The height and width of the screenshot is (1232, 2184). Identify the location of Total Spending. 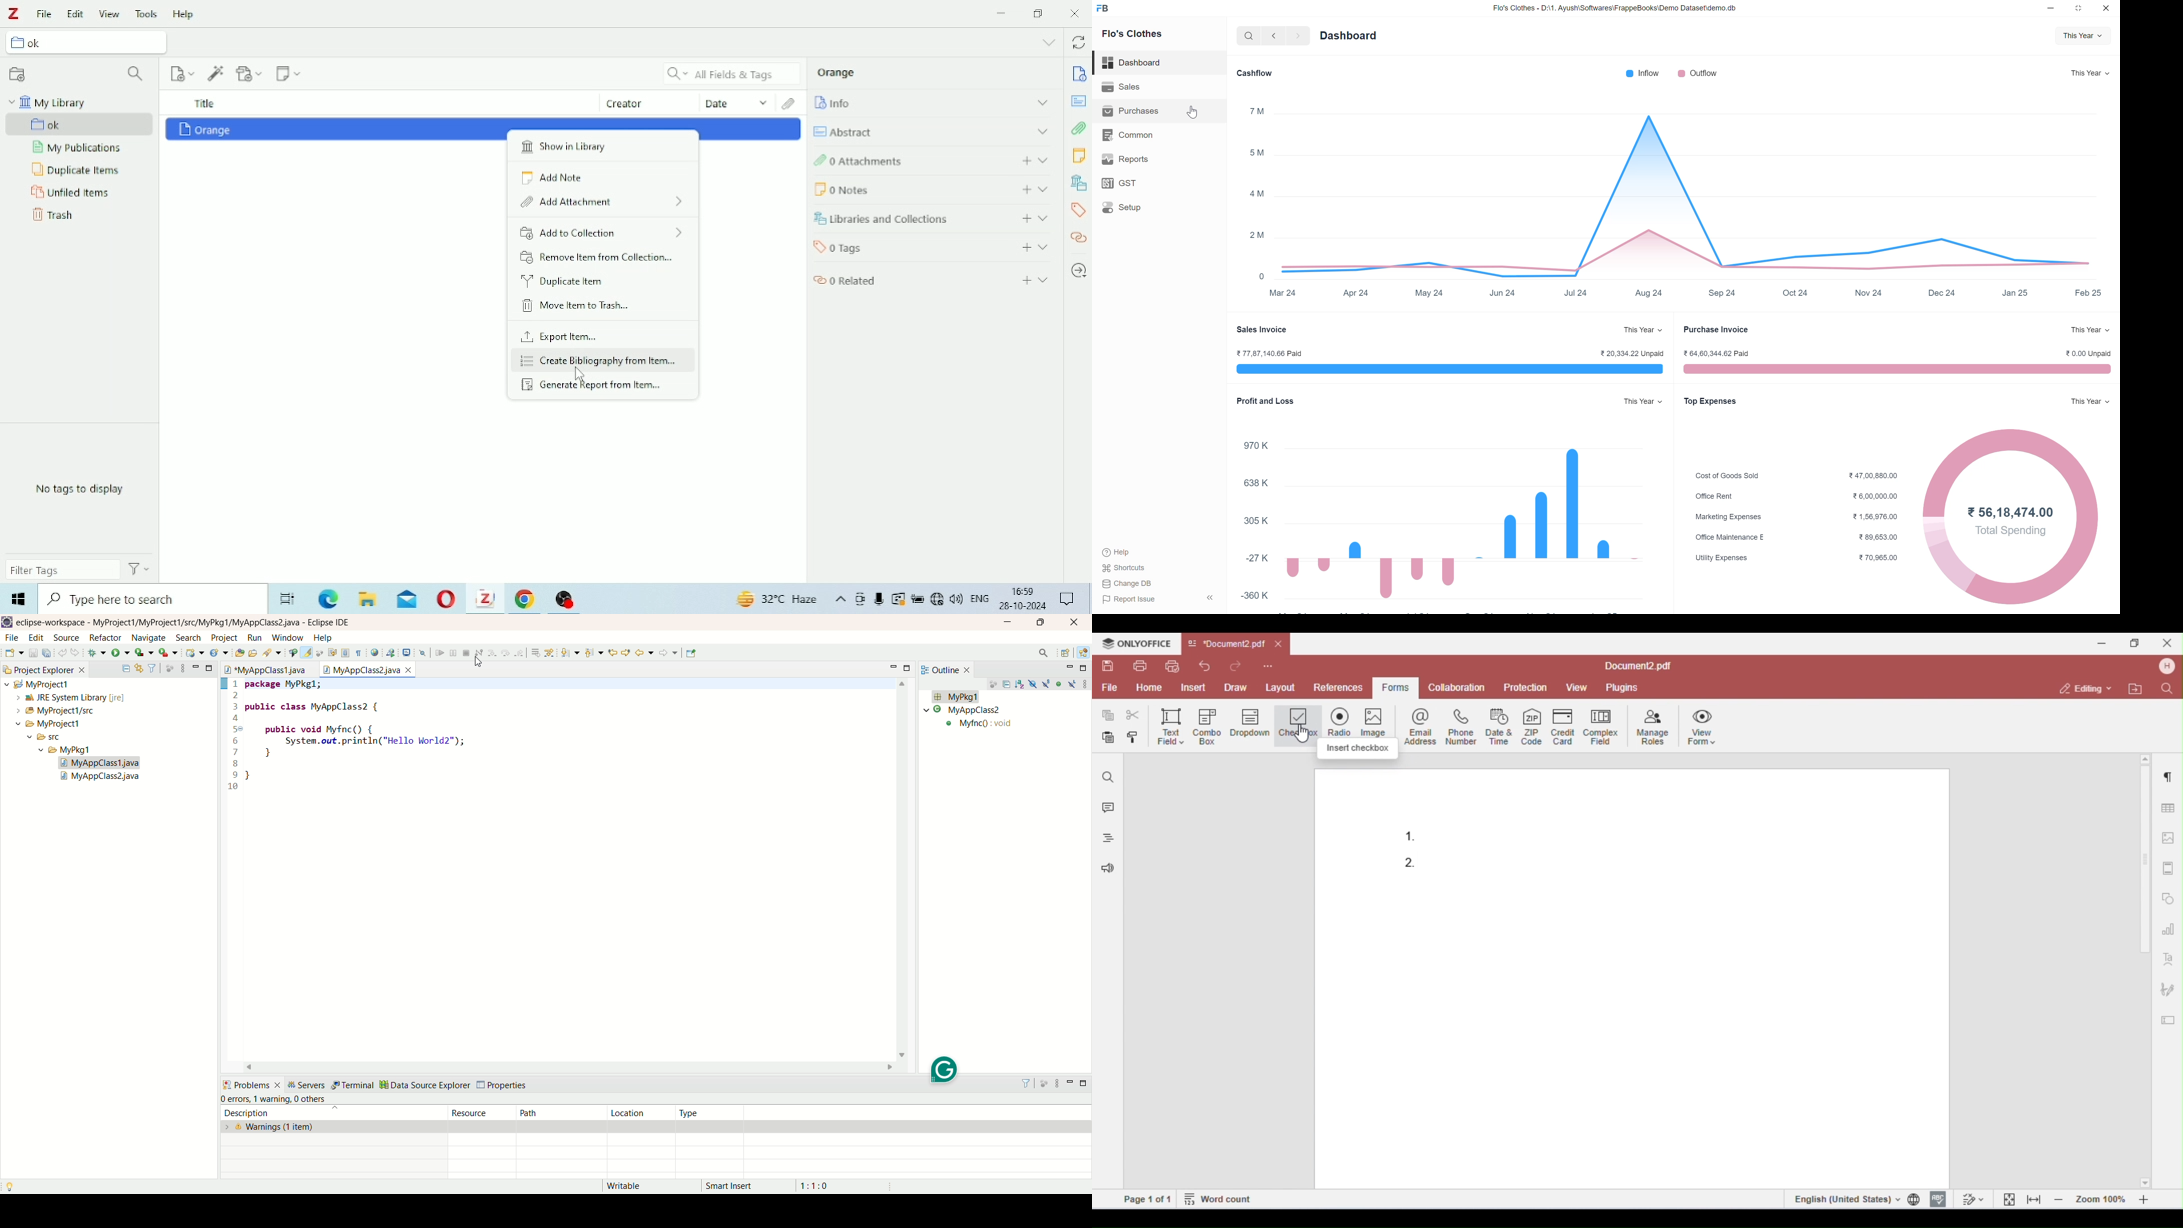
(2011, 530).